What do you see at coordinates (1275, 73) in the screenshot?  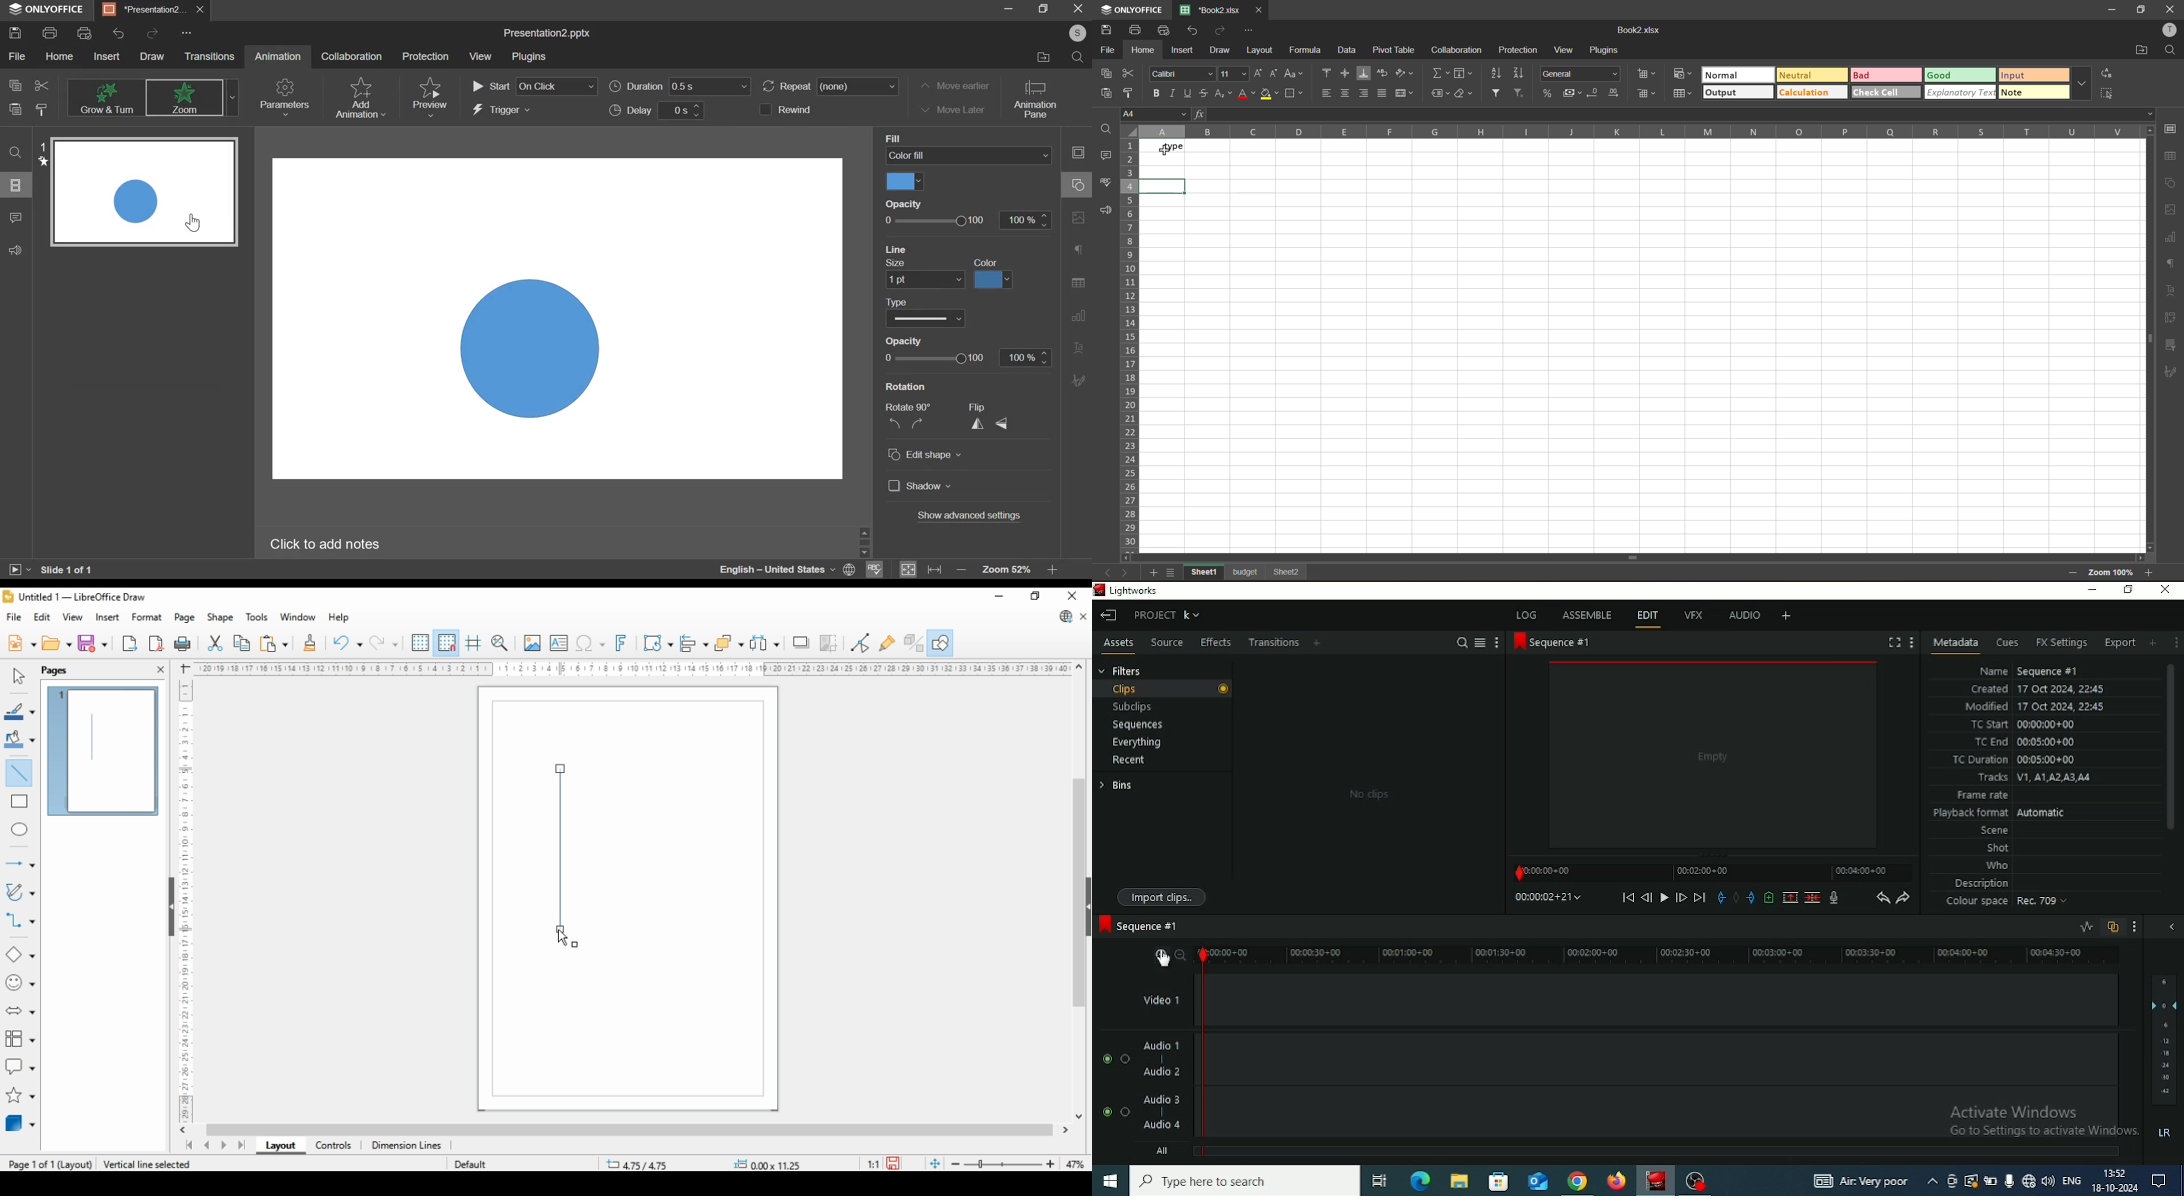 I see `decrement size` at bounding box center [1275, 73].